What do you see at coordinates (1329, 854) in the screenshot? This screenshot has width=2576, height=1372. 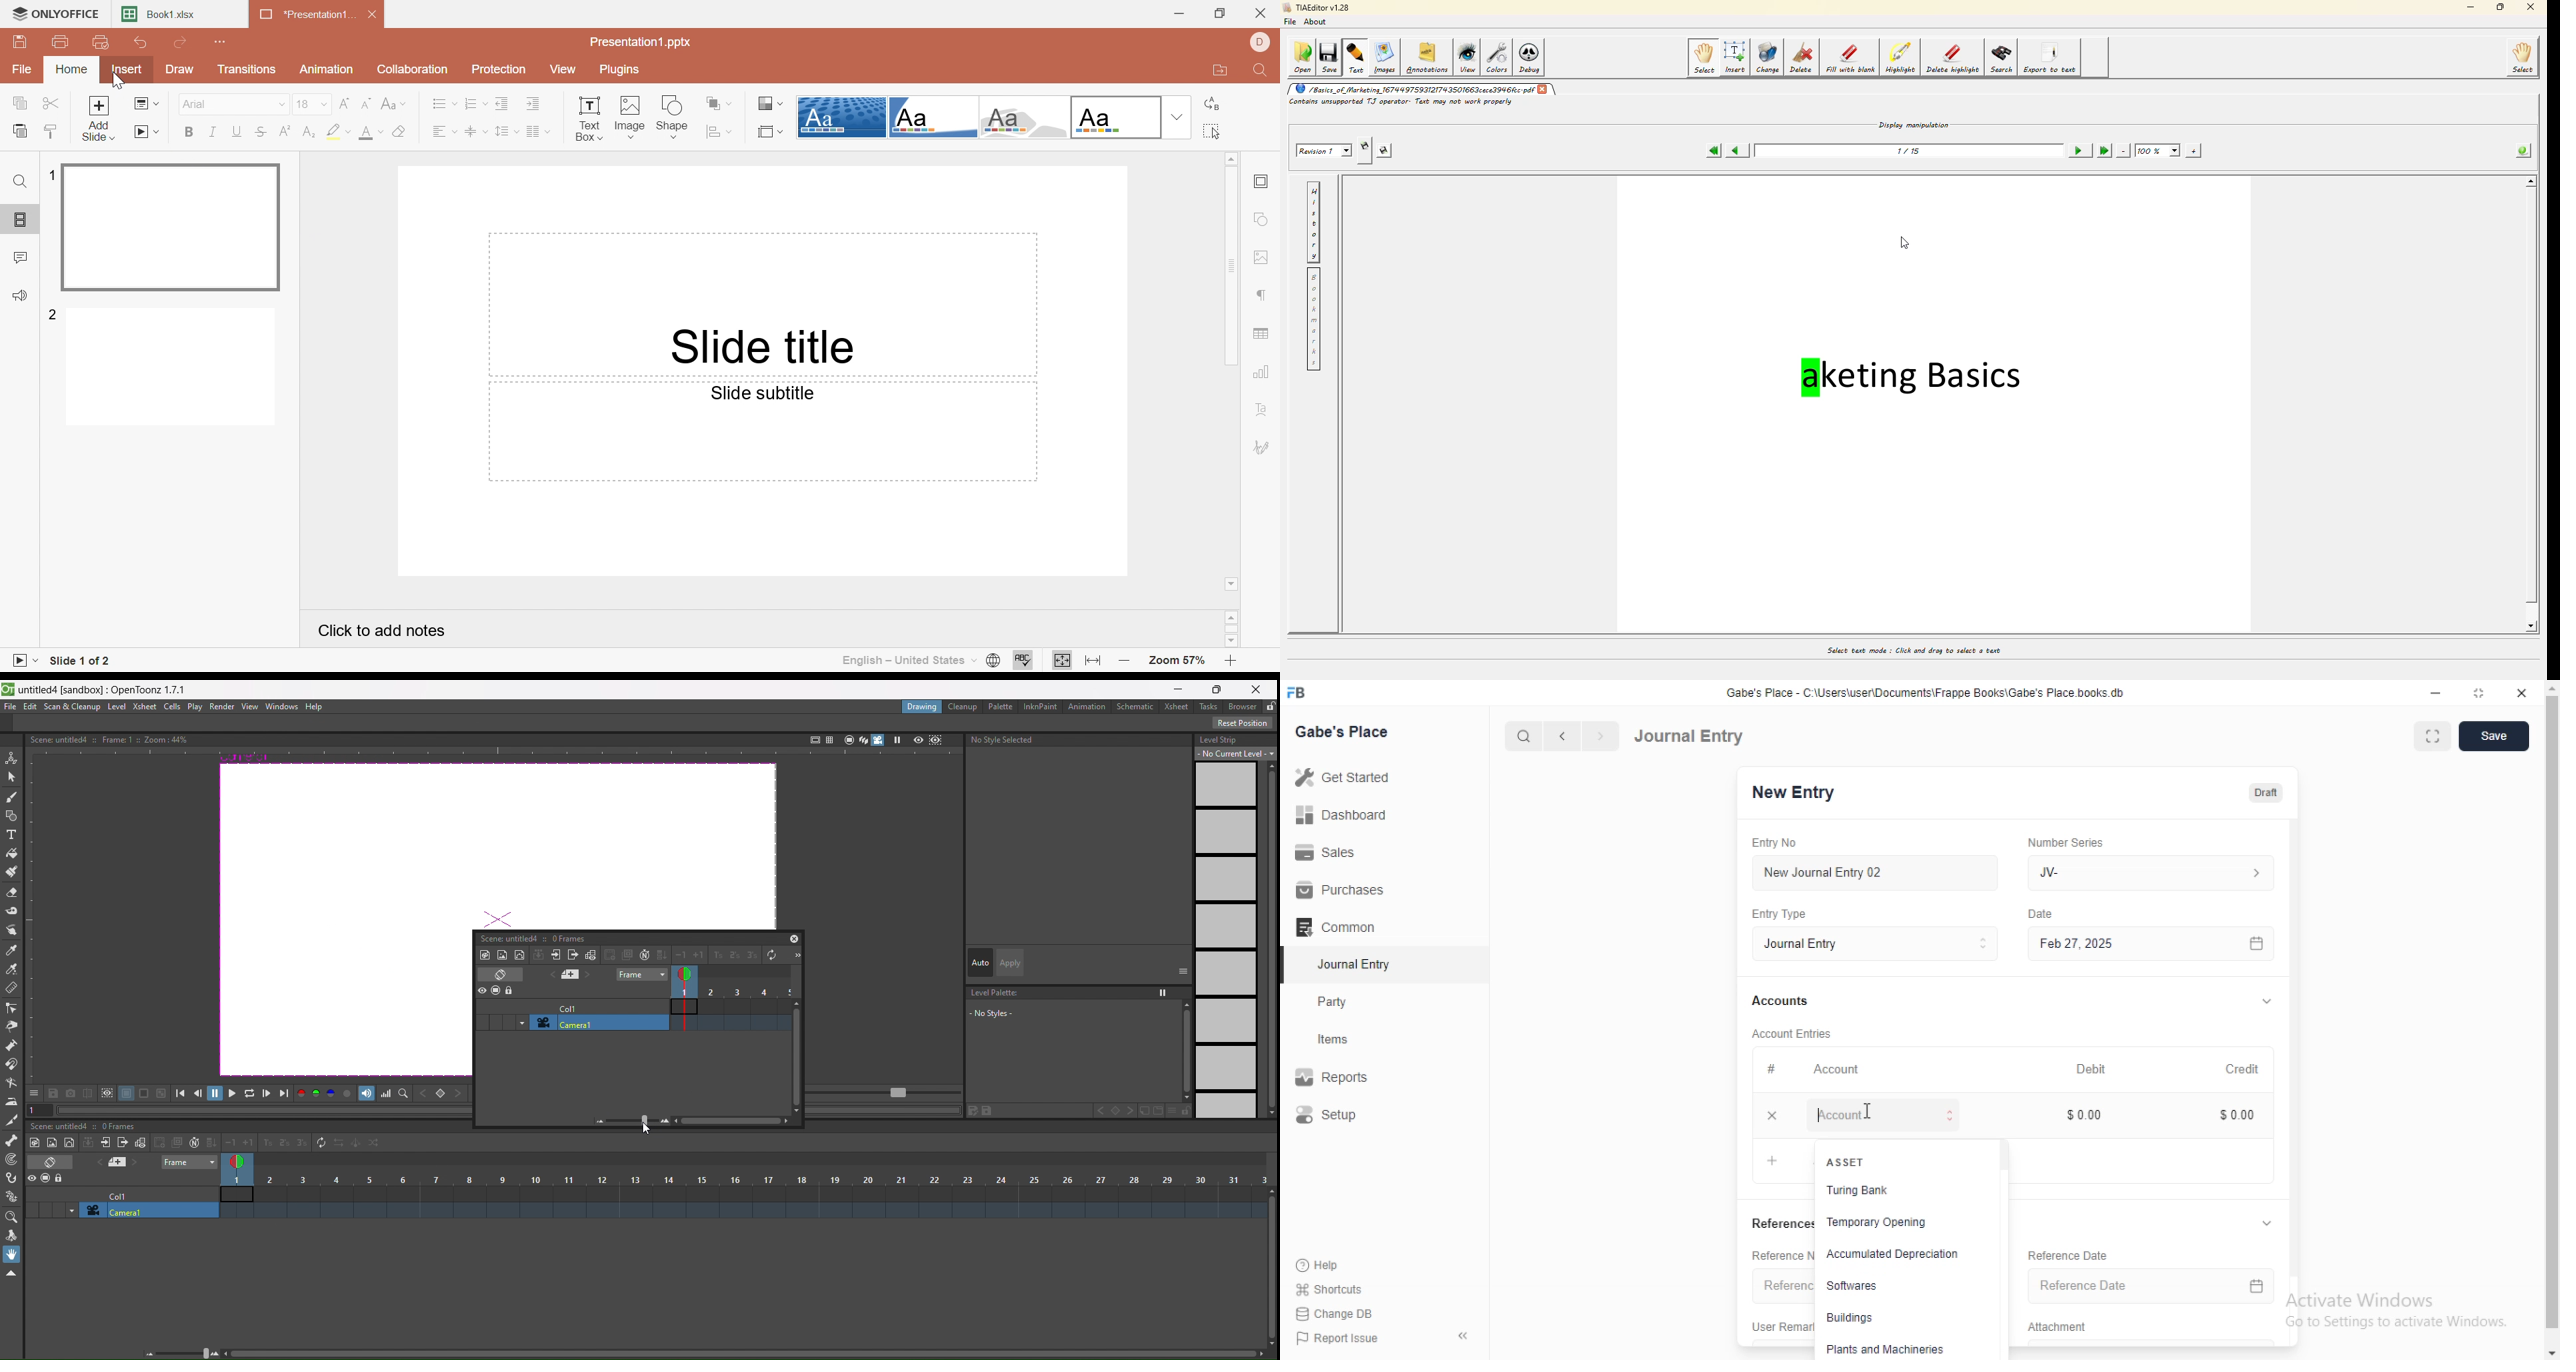 I see `Sales` at bounding box center [1329, 854].